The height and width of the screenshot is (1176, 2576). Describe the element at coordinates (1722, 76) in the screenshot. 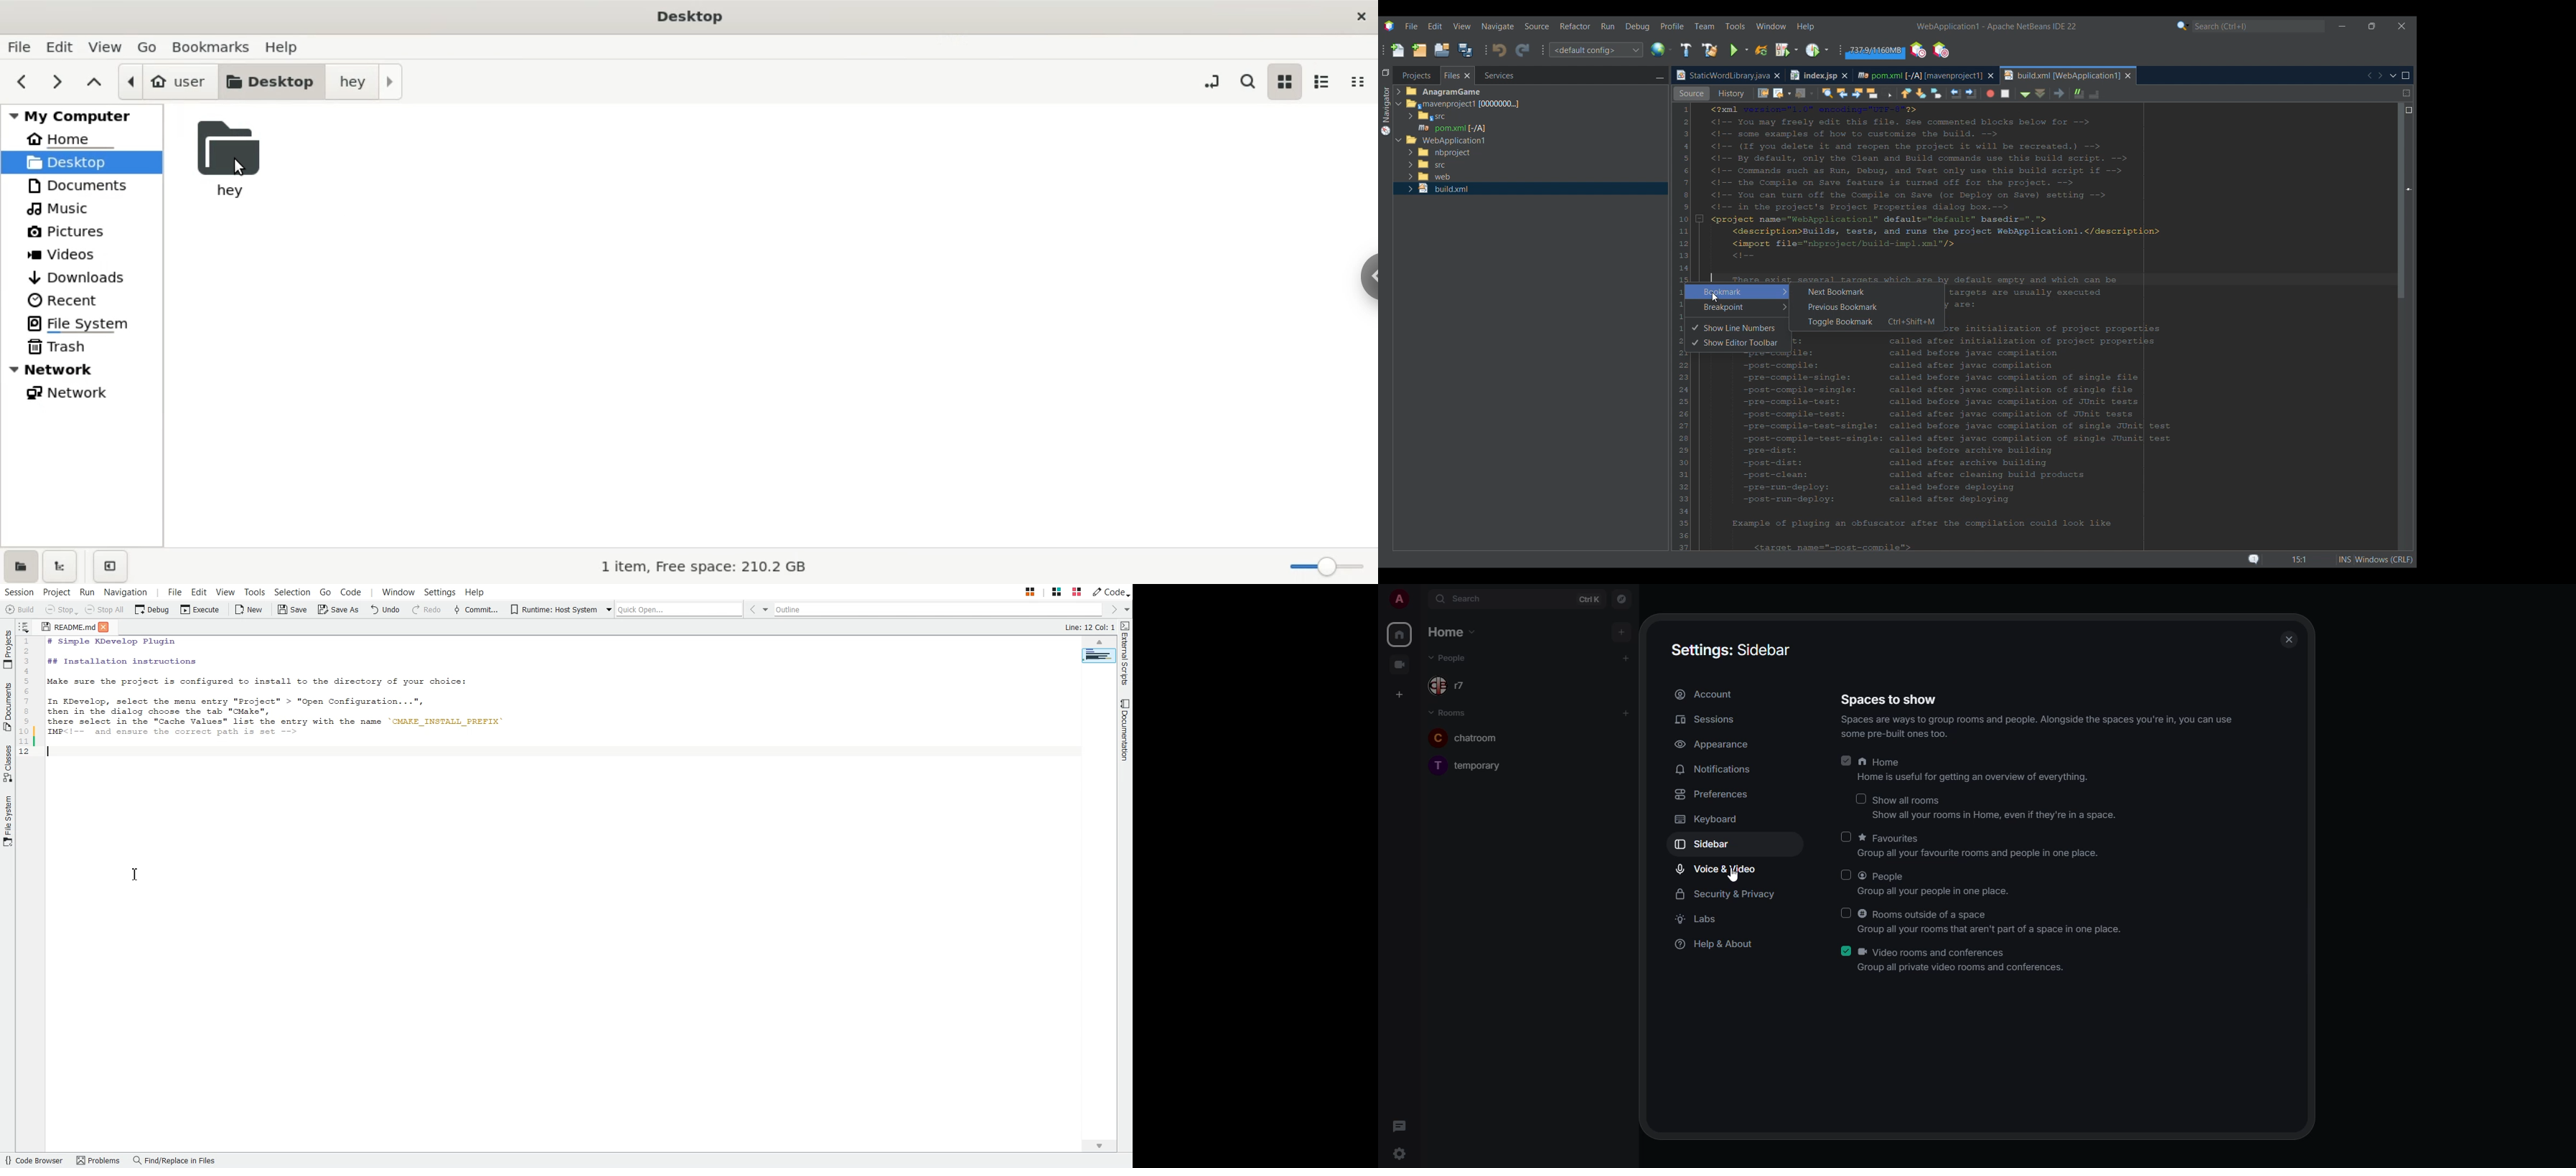

I see `Current tab highlighted` at that location.